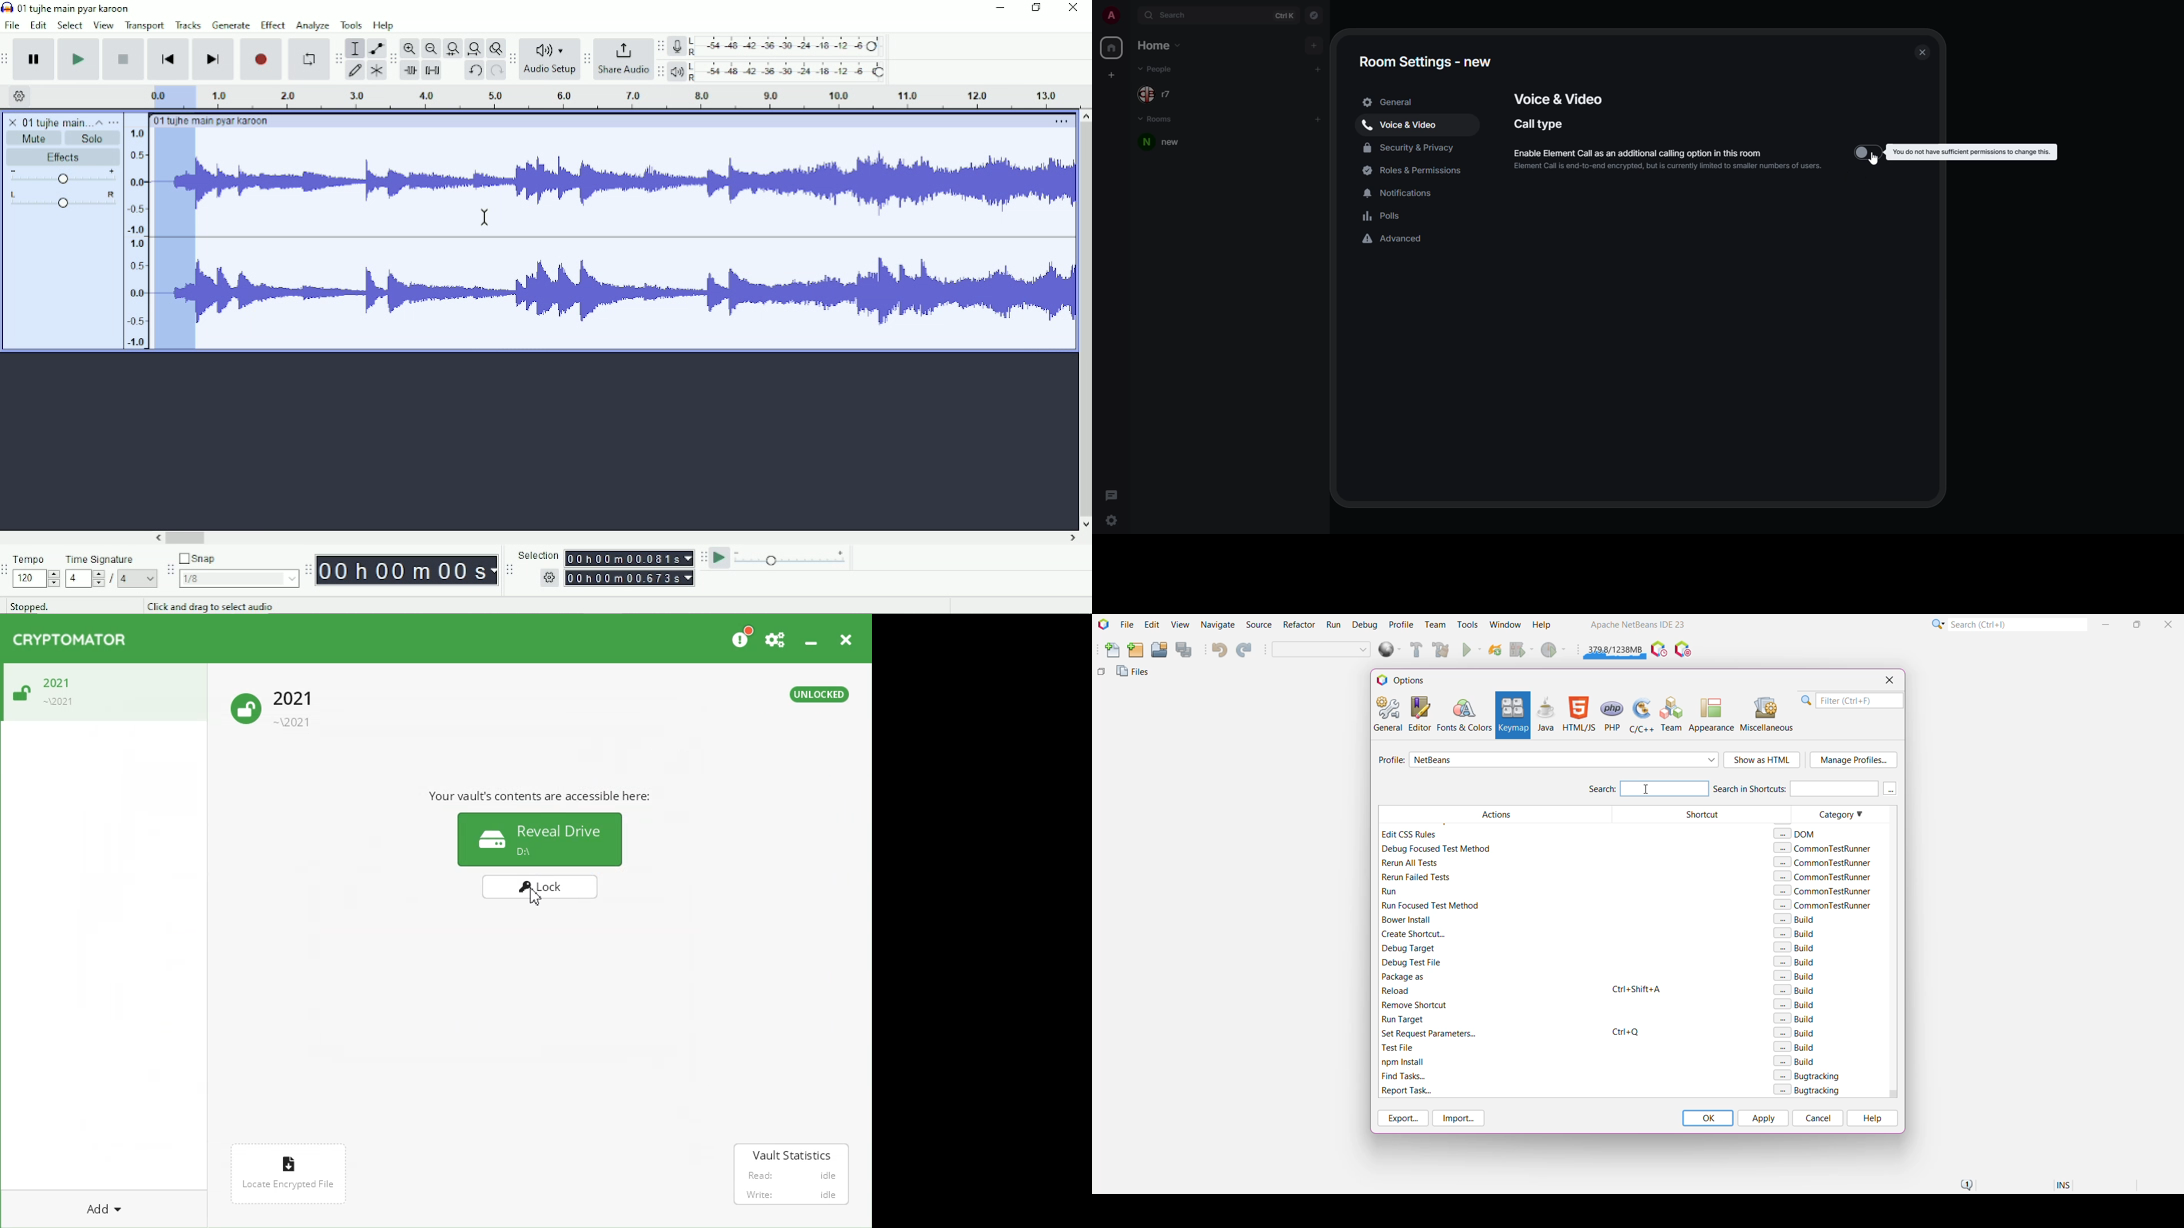 The height and width of the screenshot is (1232, 2184). I want to click on View, so click(103, 25).